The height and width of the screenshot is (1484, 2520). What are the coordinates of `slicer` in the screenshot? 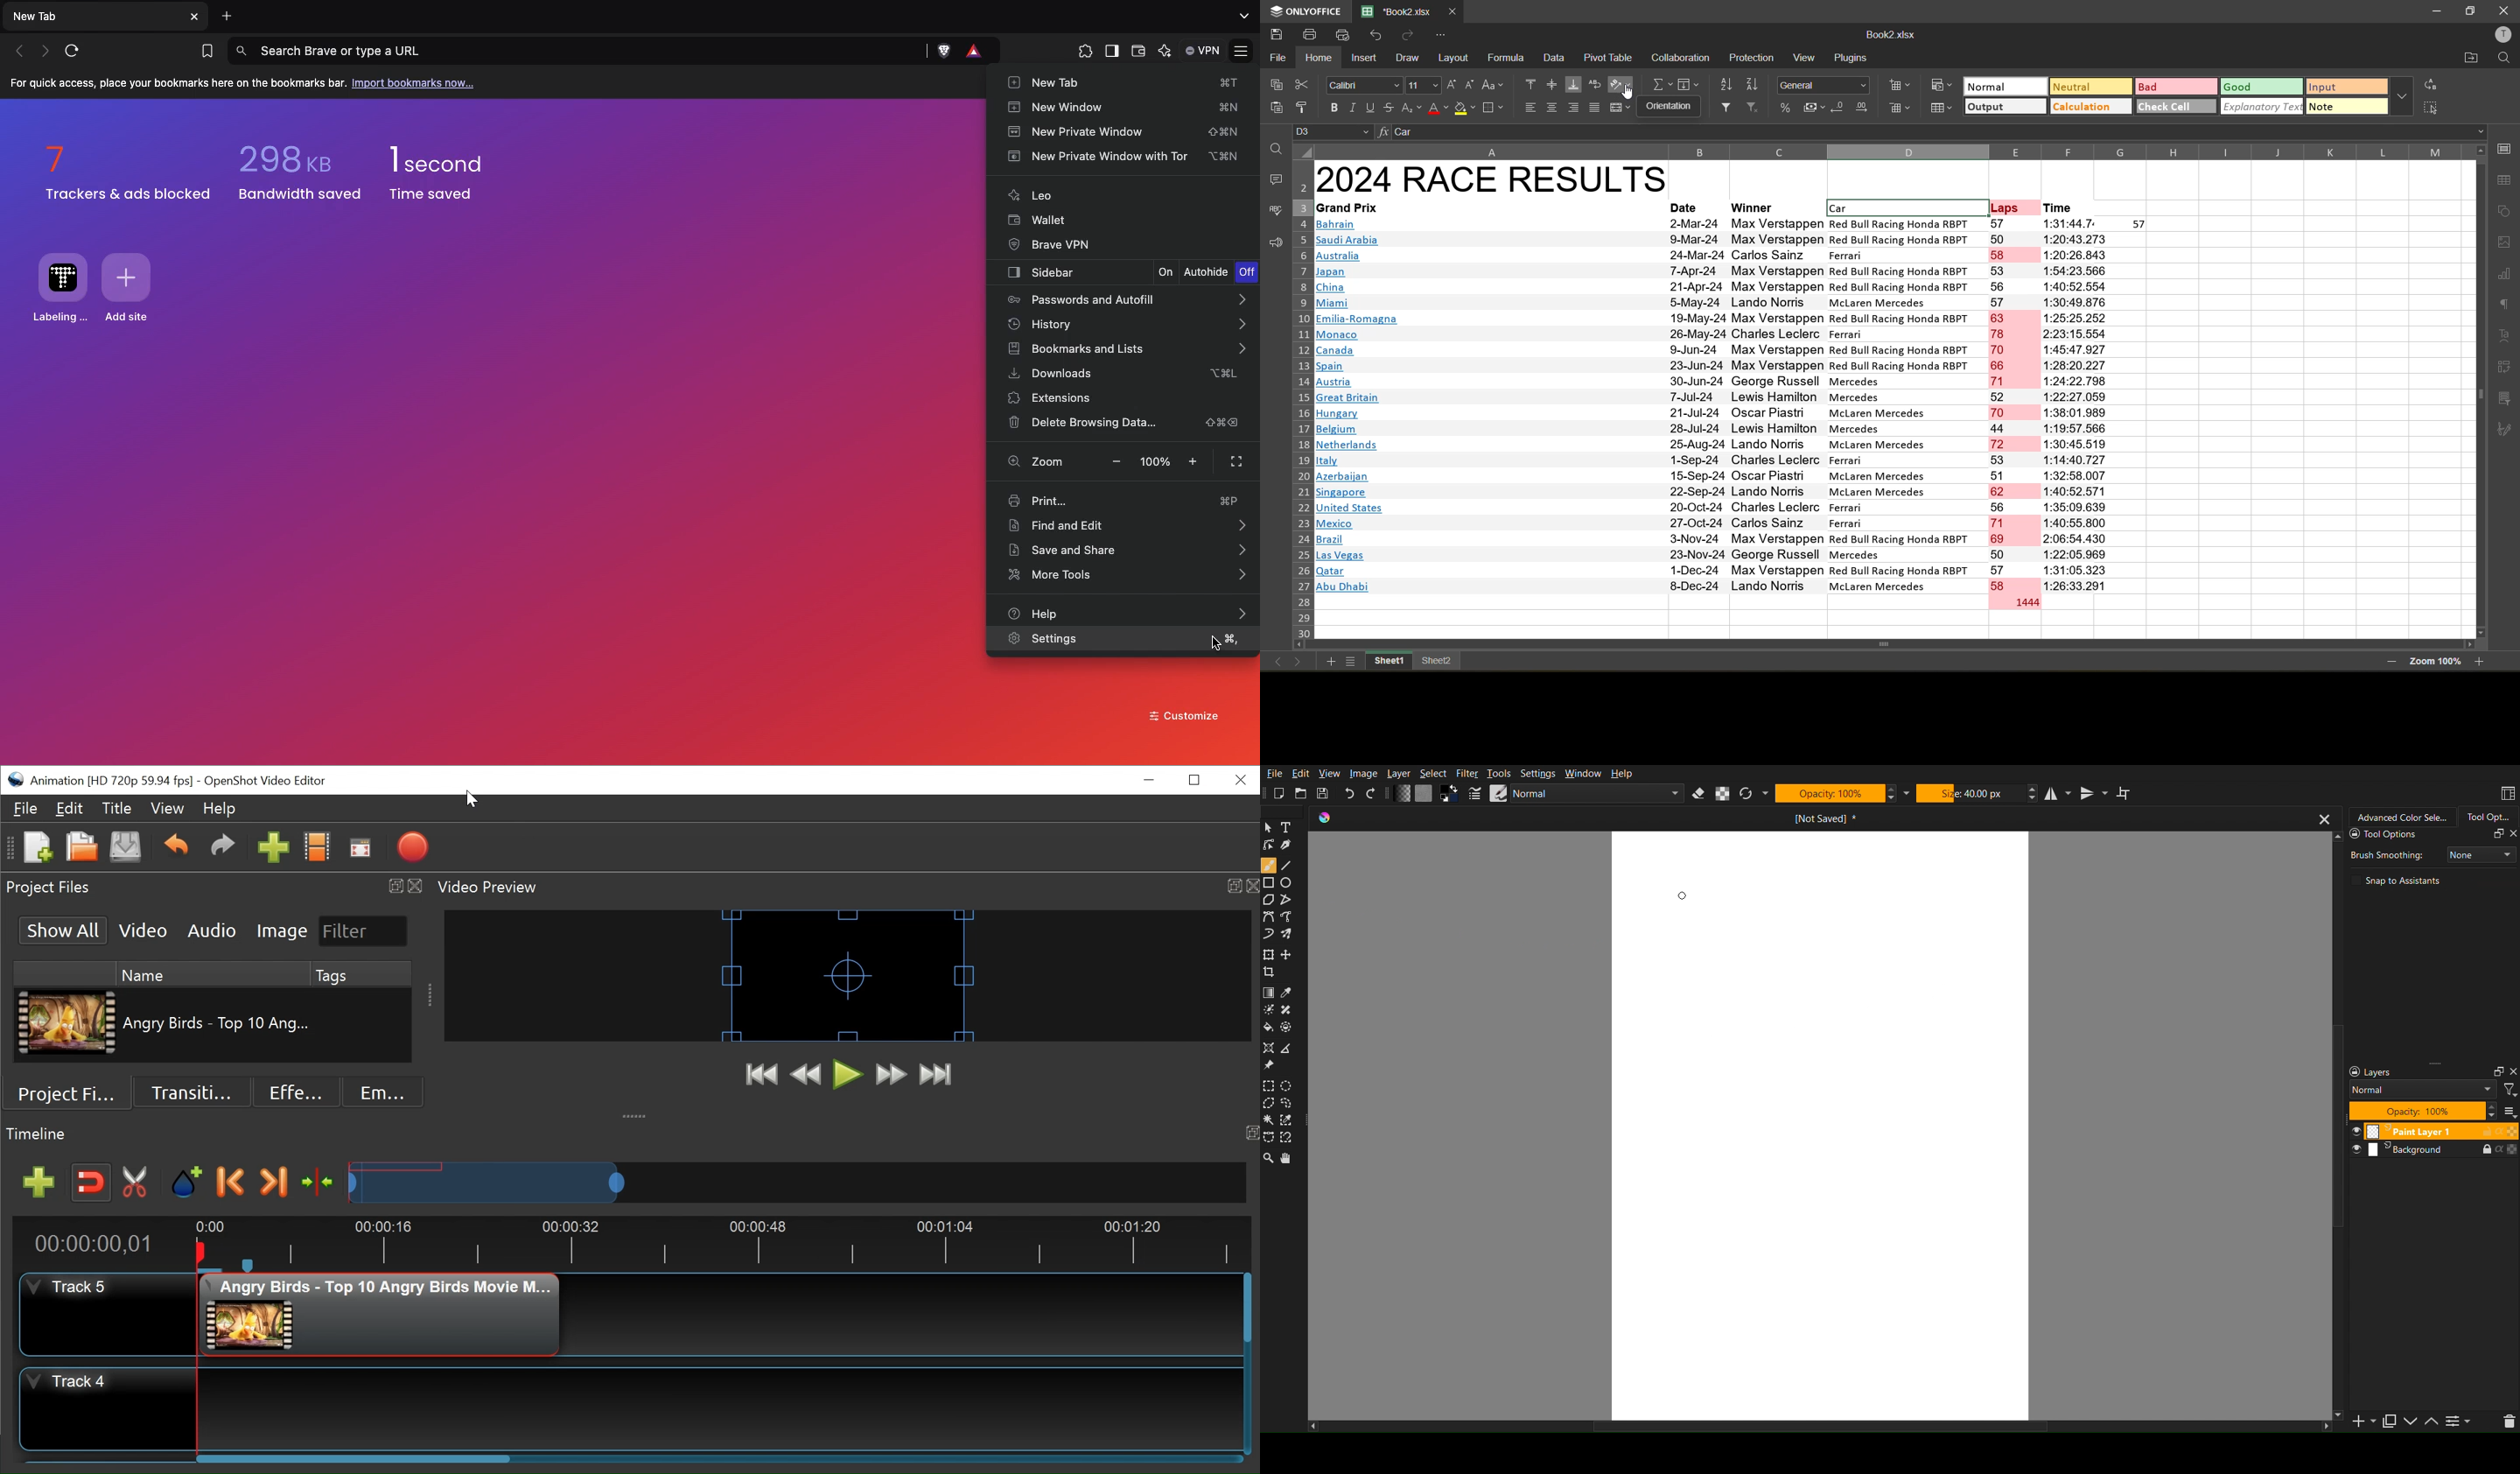 It's located at (2505, 398).